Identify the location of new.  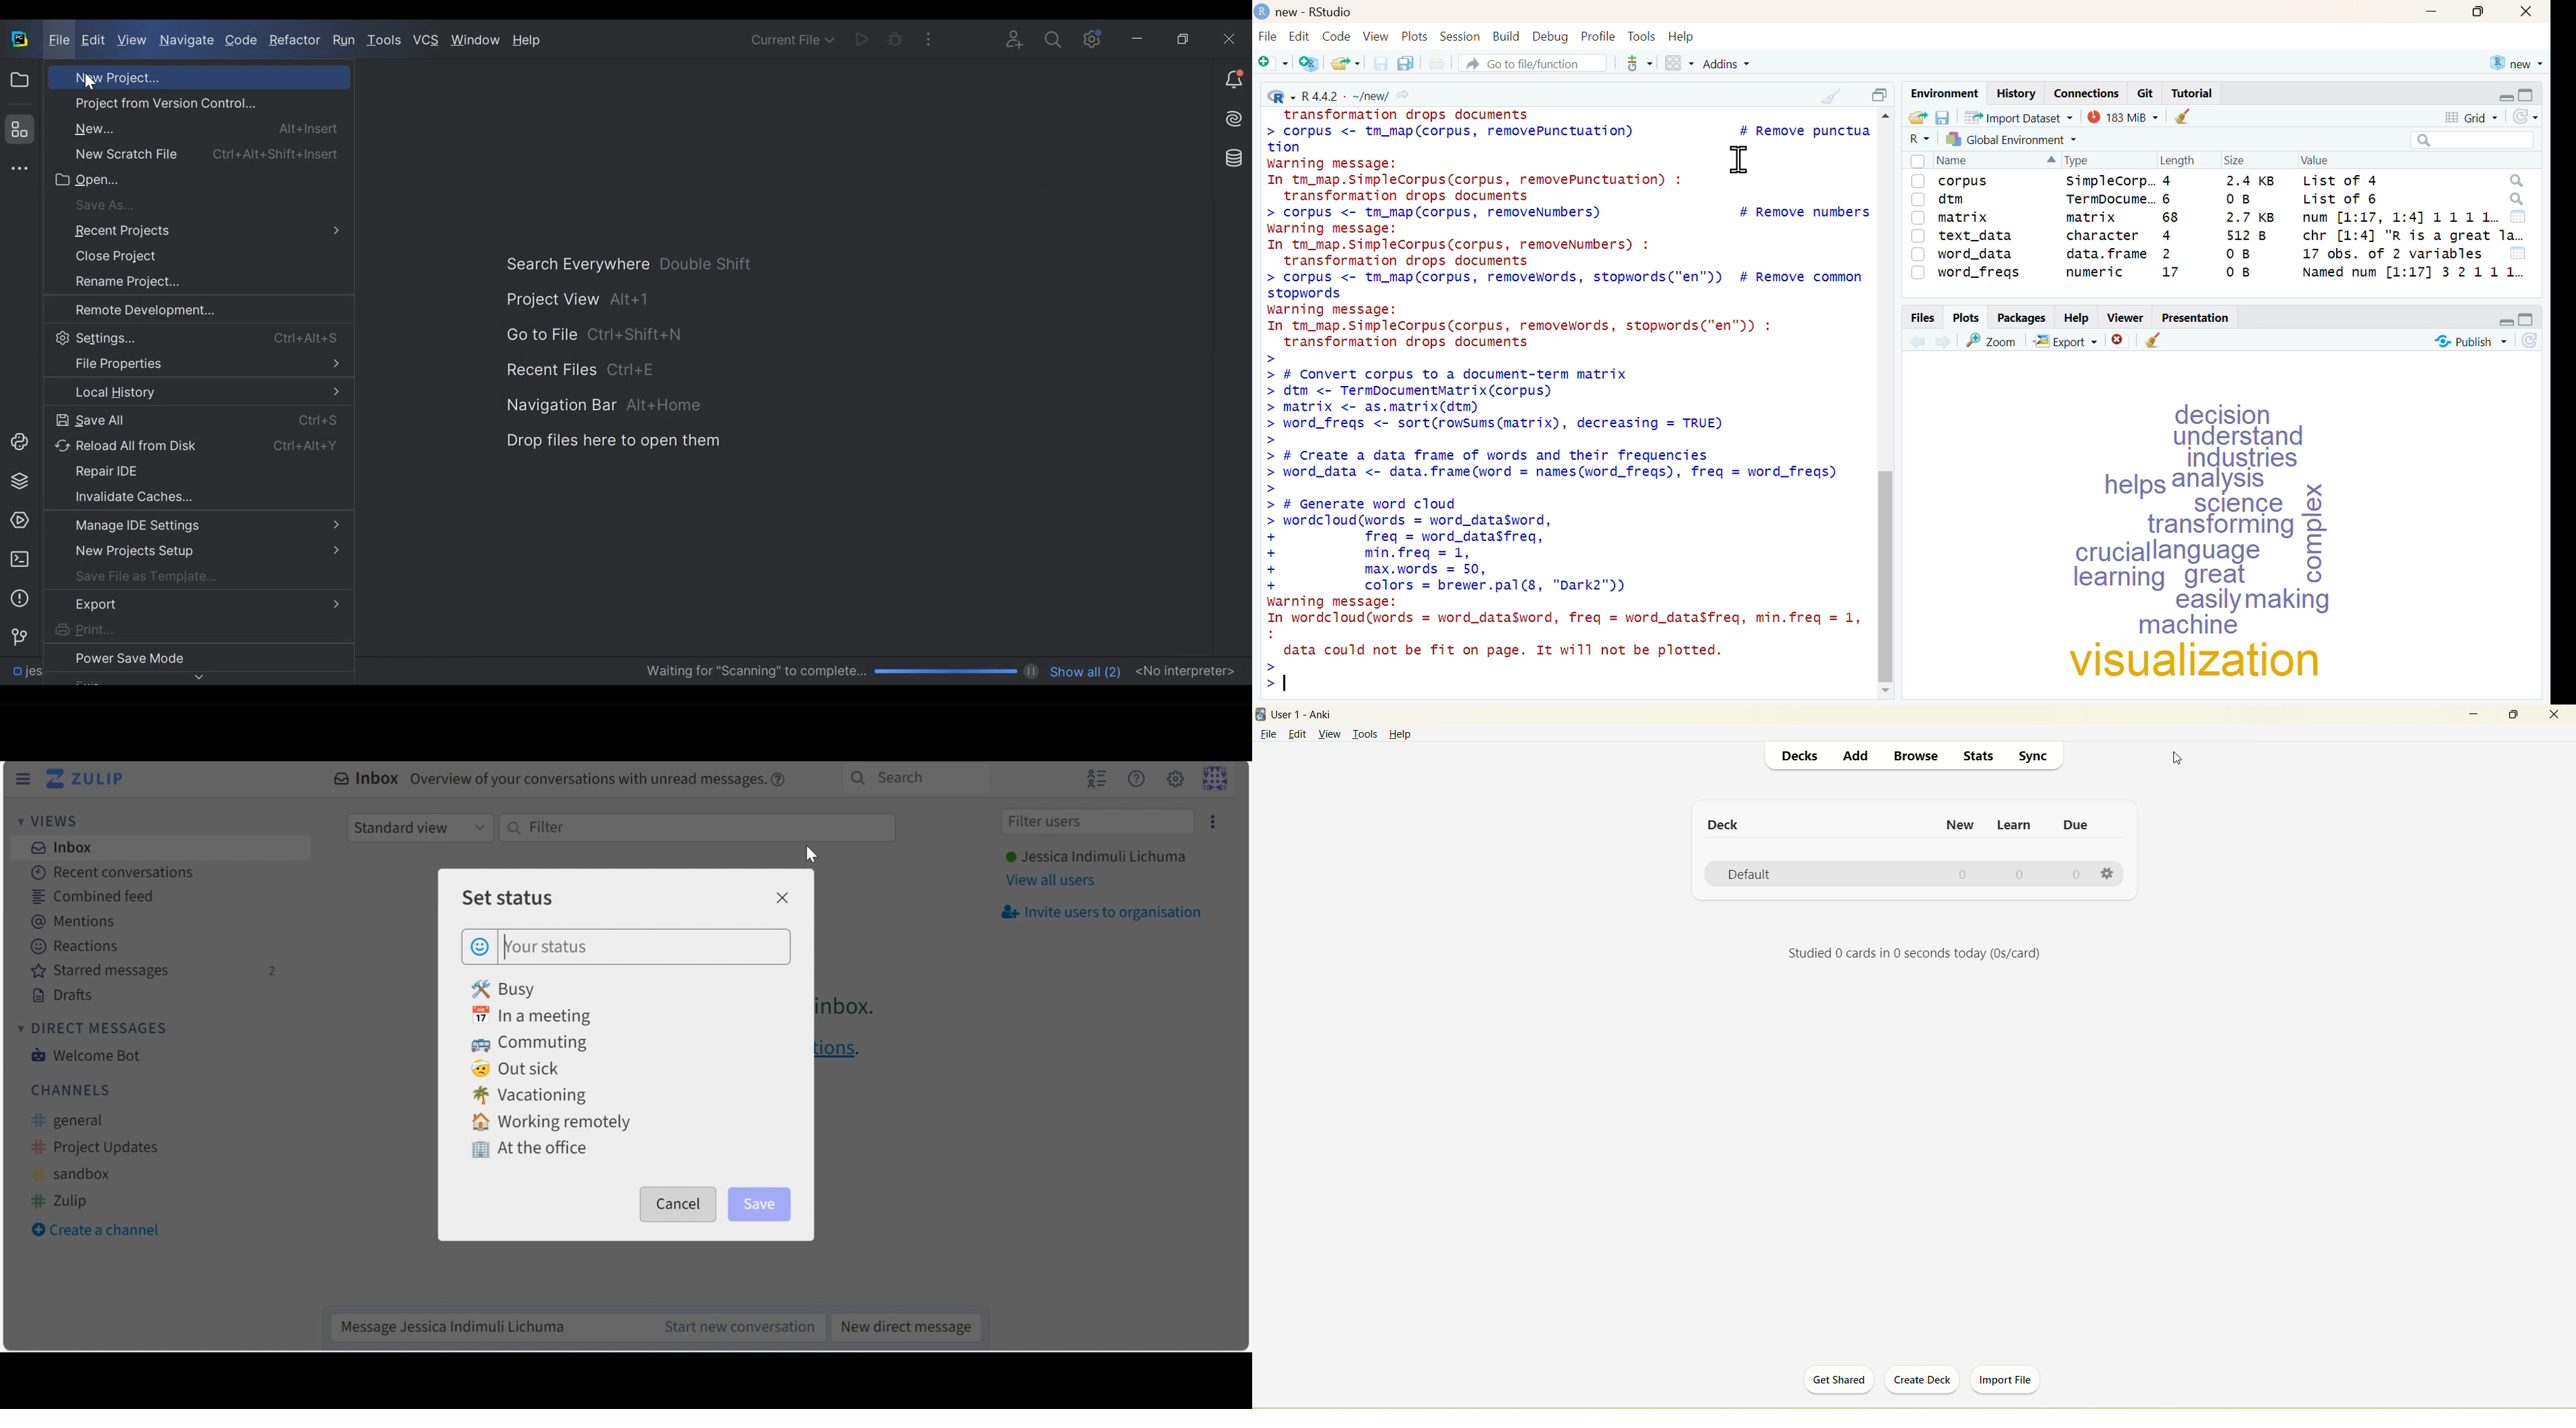
(2515, 63).